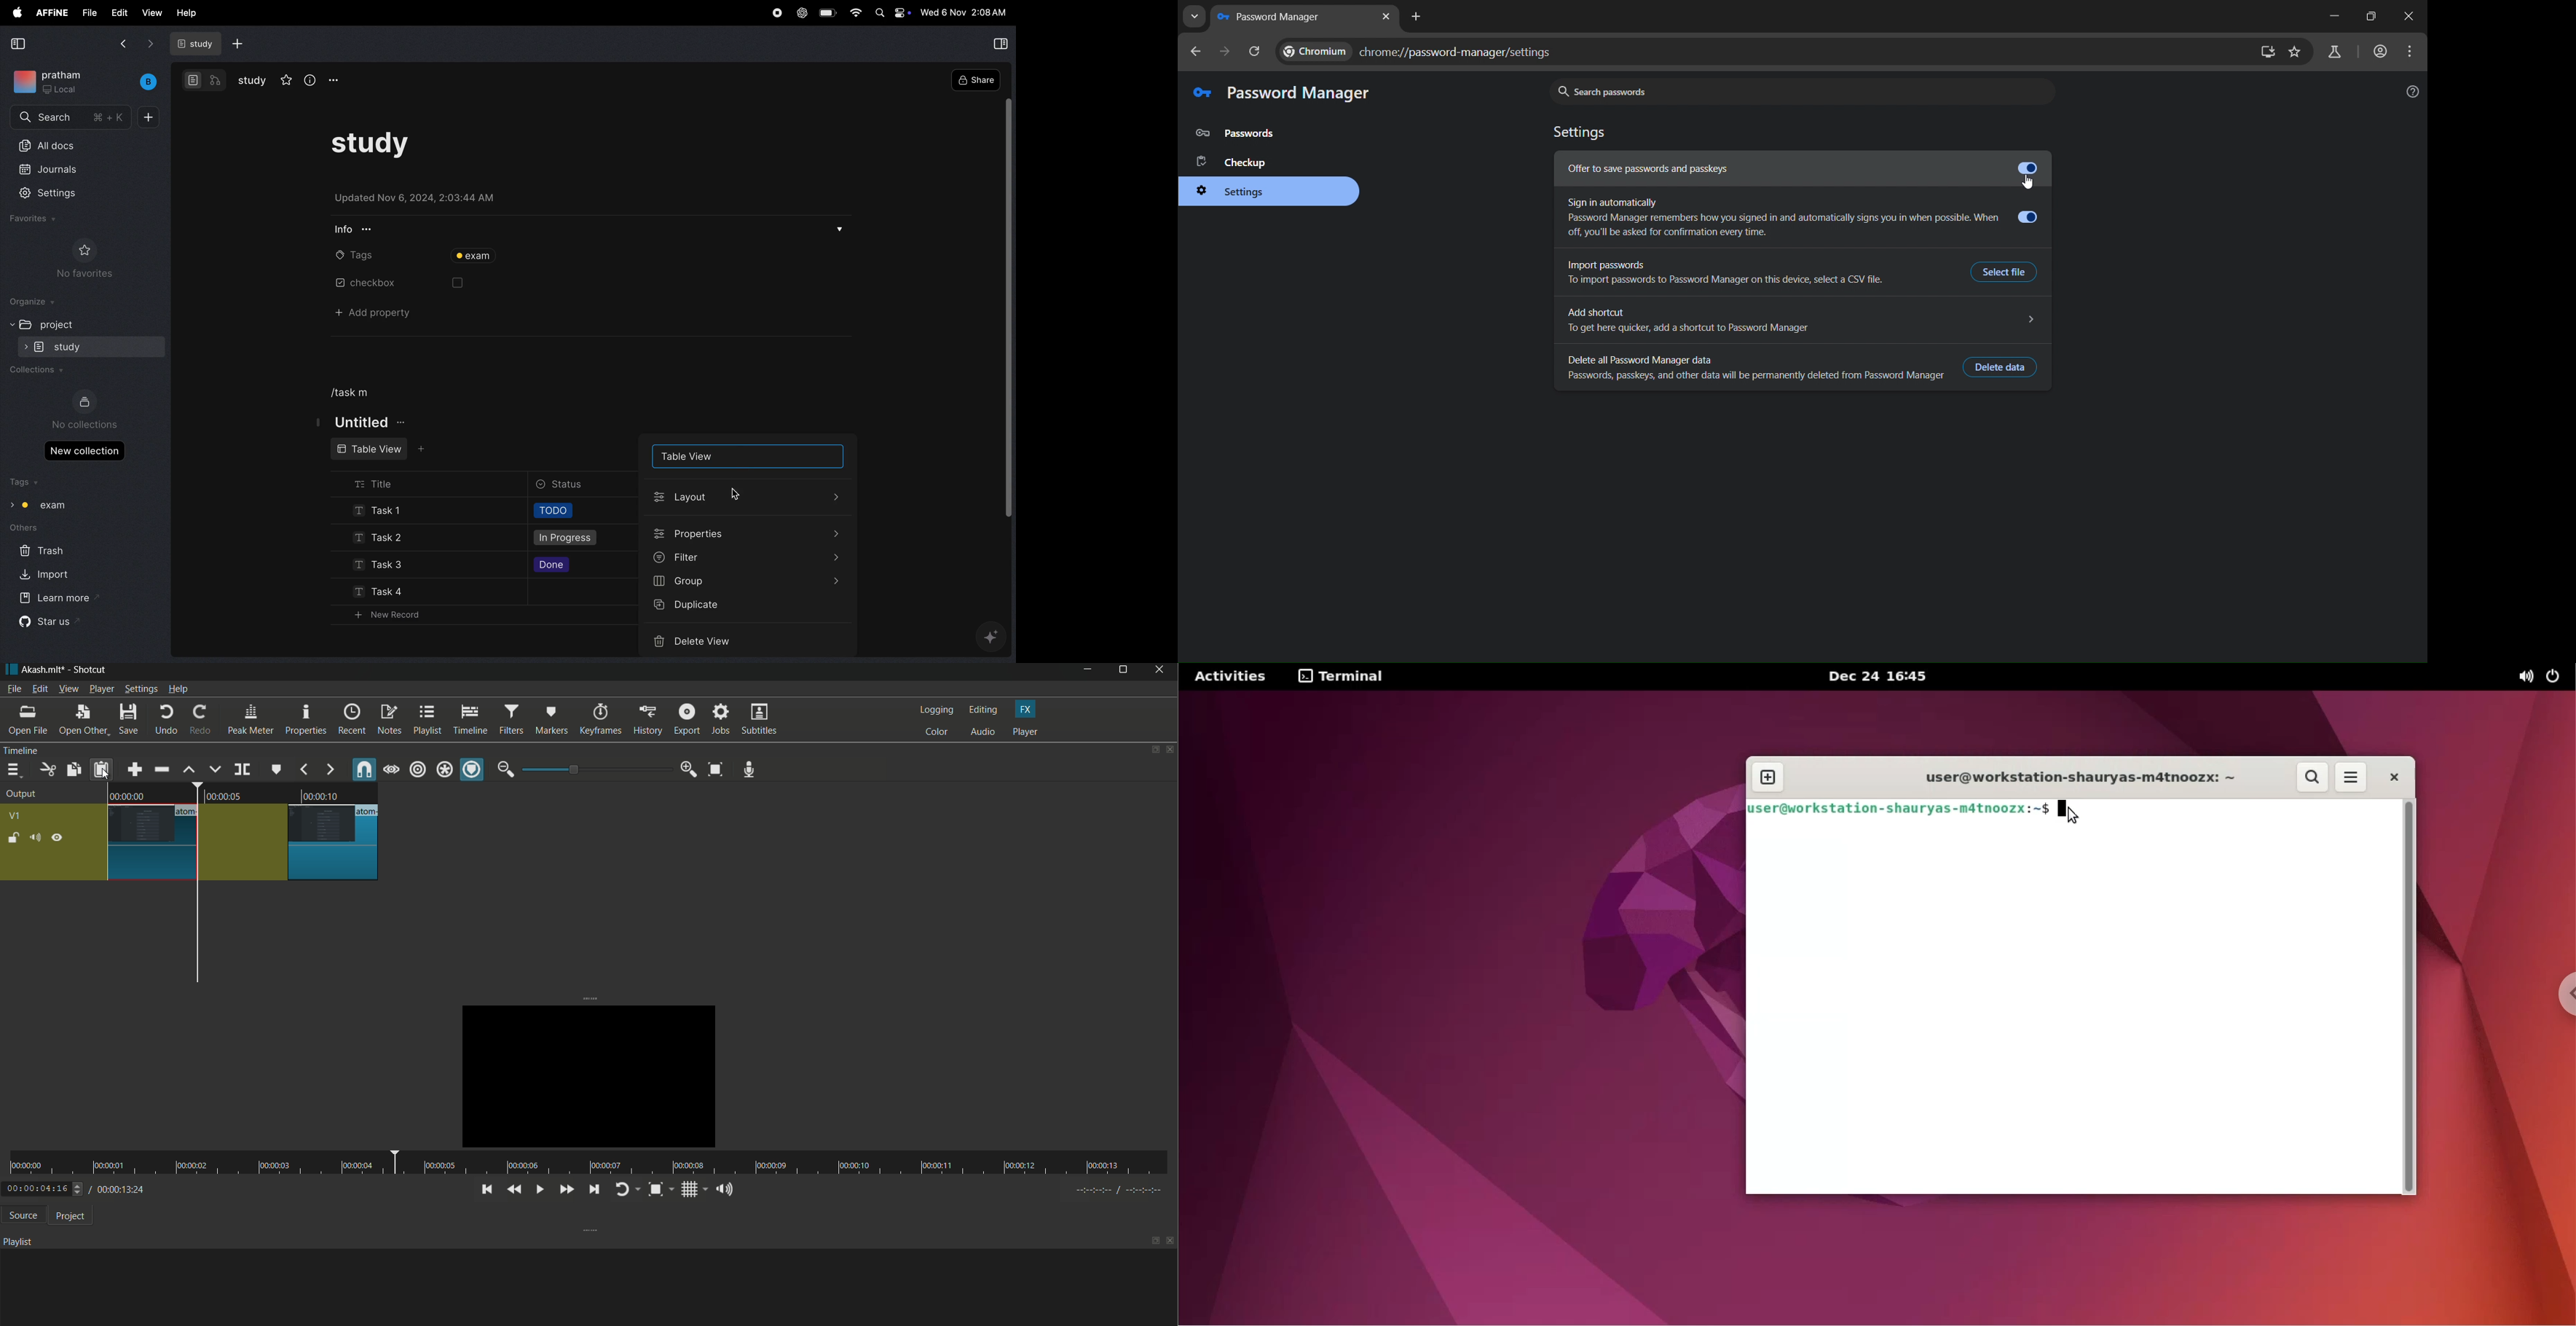 The width and height of the screenshot is (2576, 1344). What do you see at coordinates (68, 1215) in the screenshot?
I see `project` at bounding box center [68, 1215].